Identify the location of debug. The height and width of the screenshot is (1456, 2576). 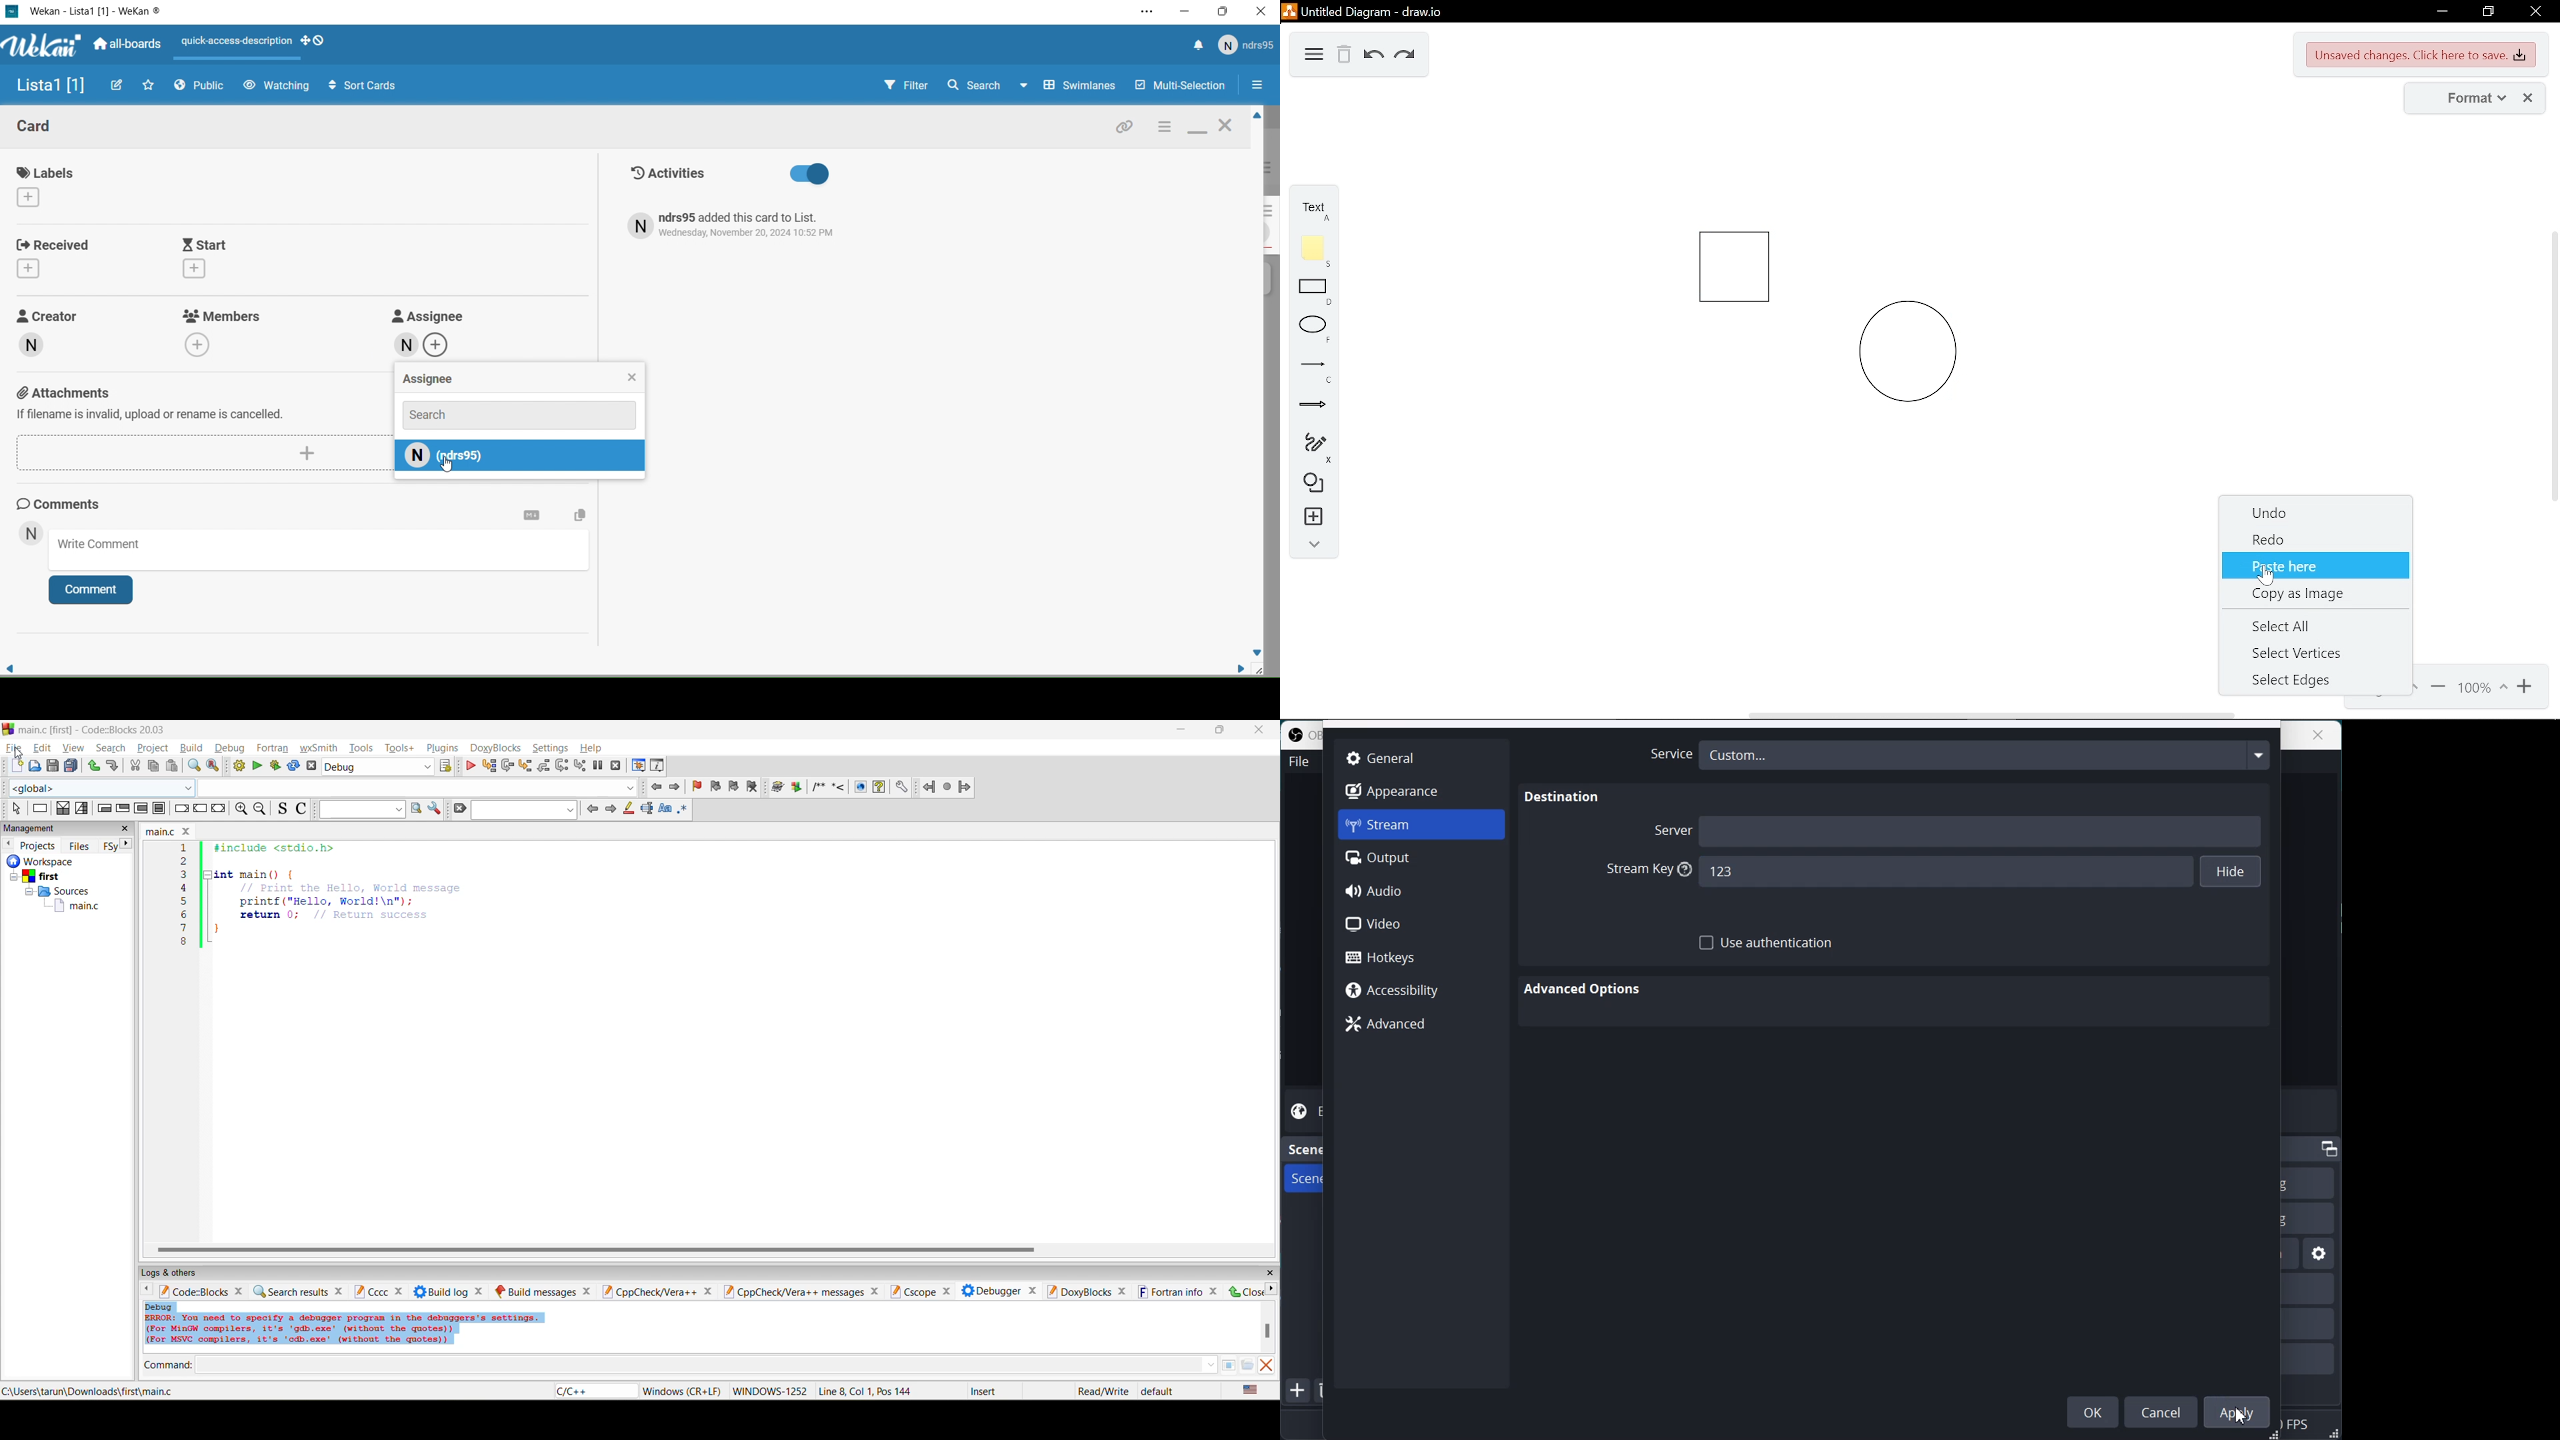
(159, 1307).